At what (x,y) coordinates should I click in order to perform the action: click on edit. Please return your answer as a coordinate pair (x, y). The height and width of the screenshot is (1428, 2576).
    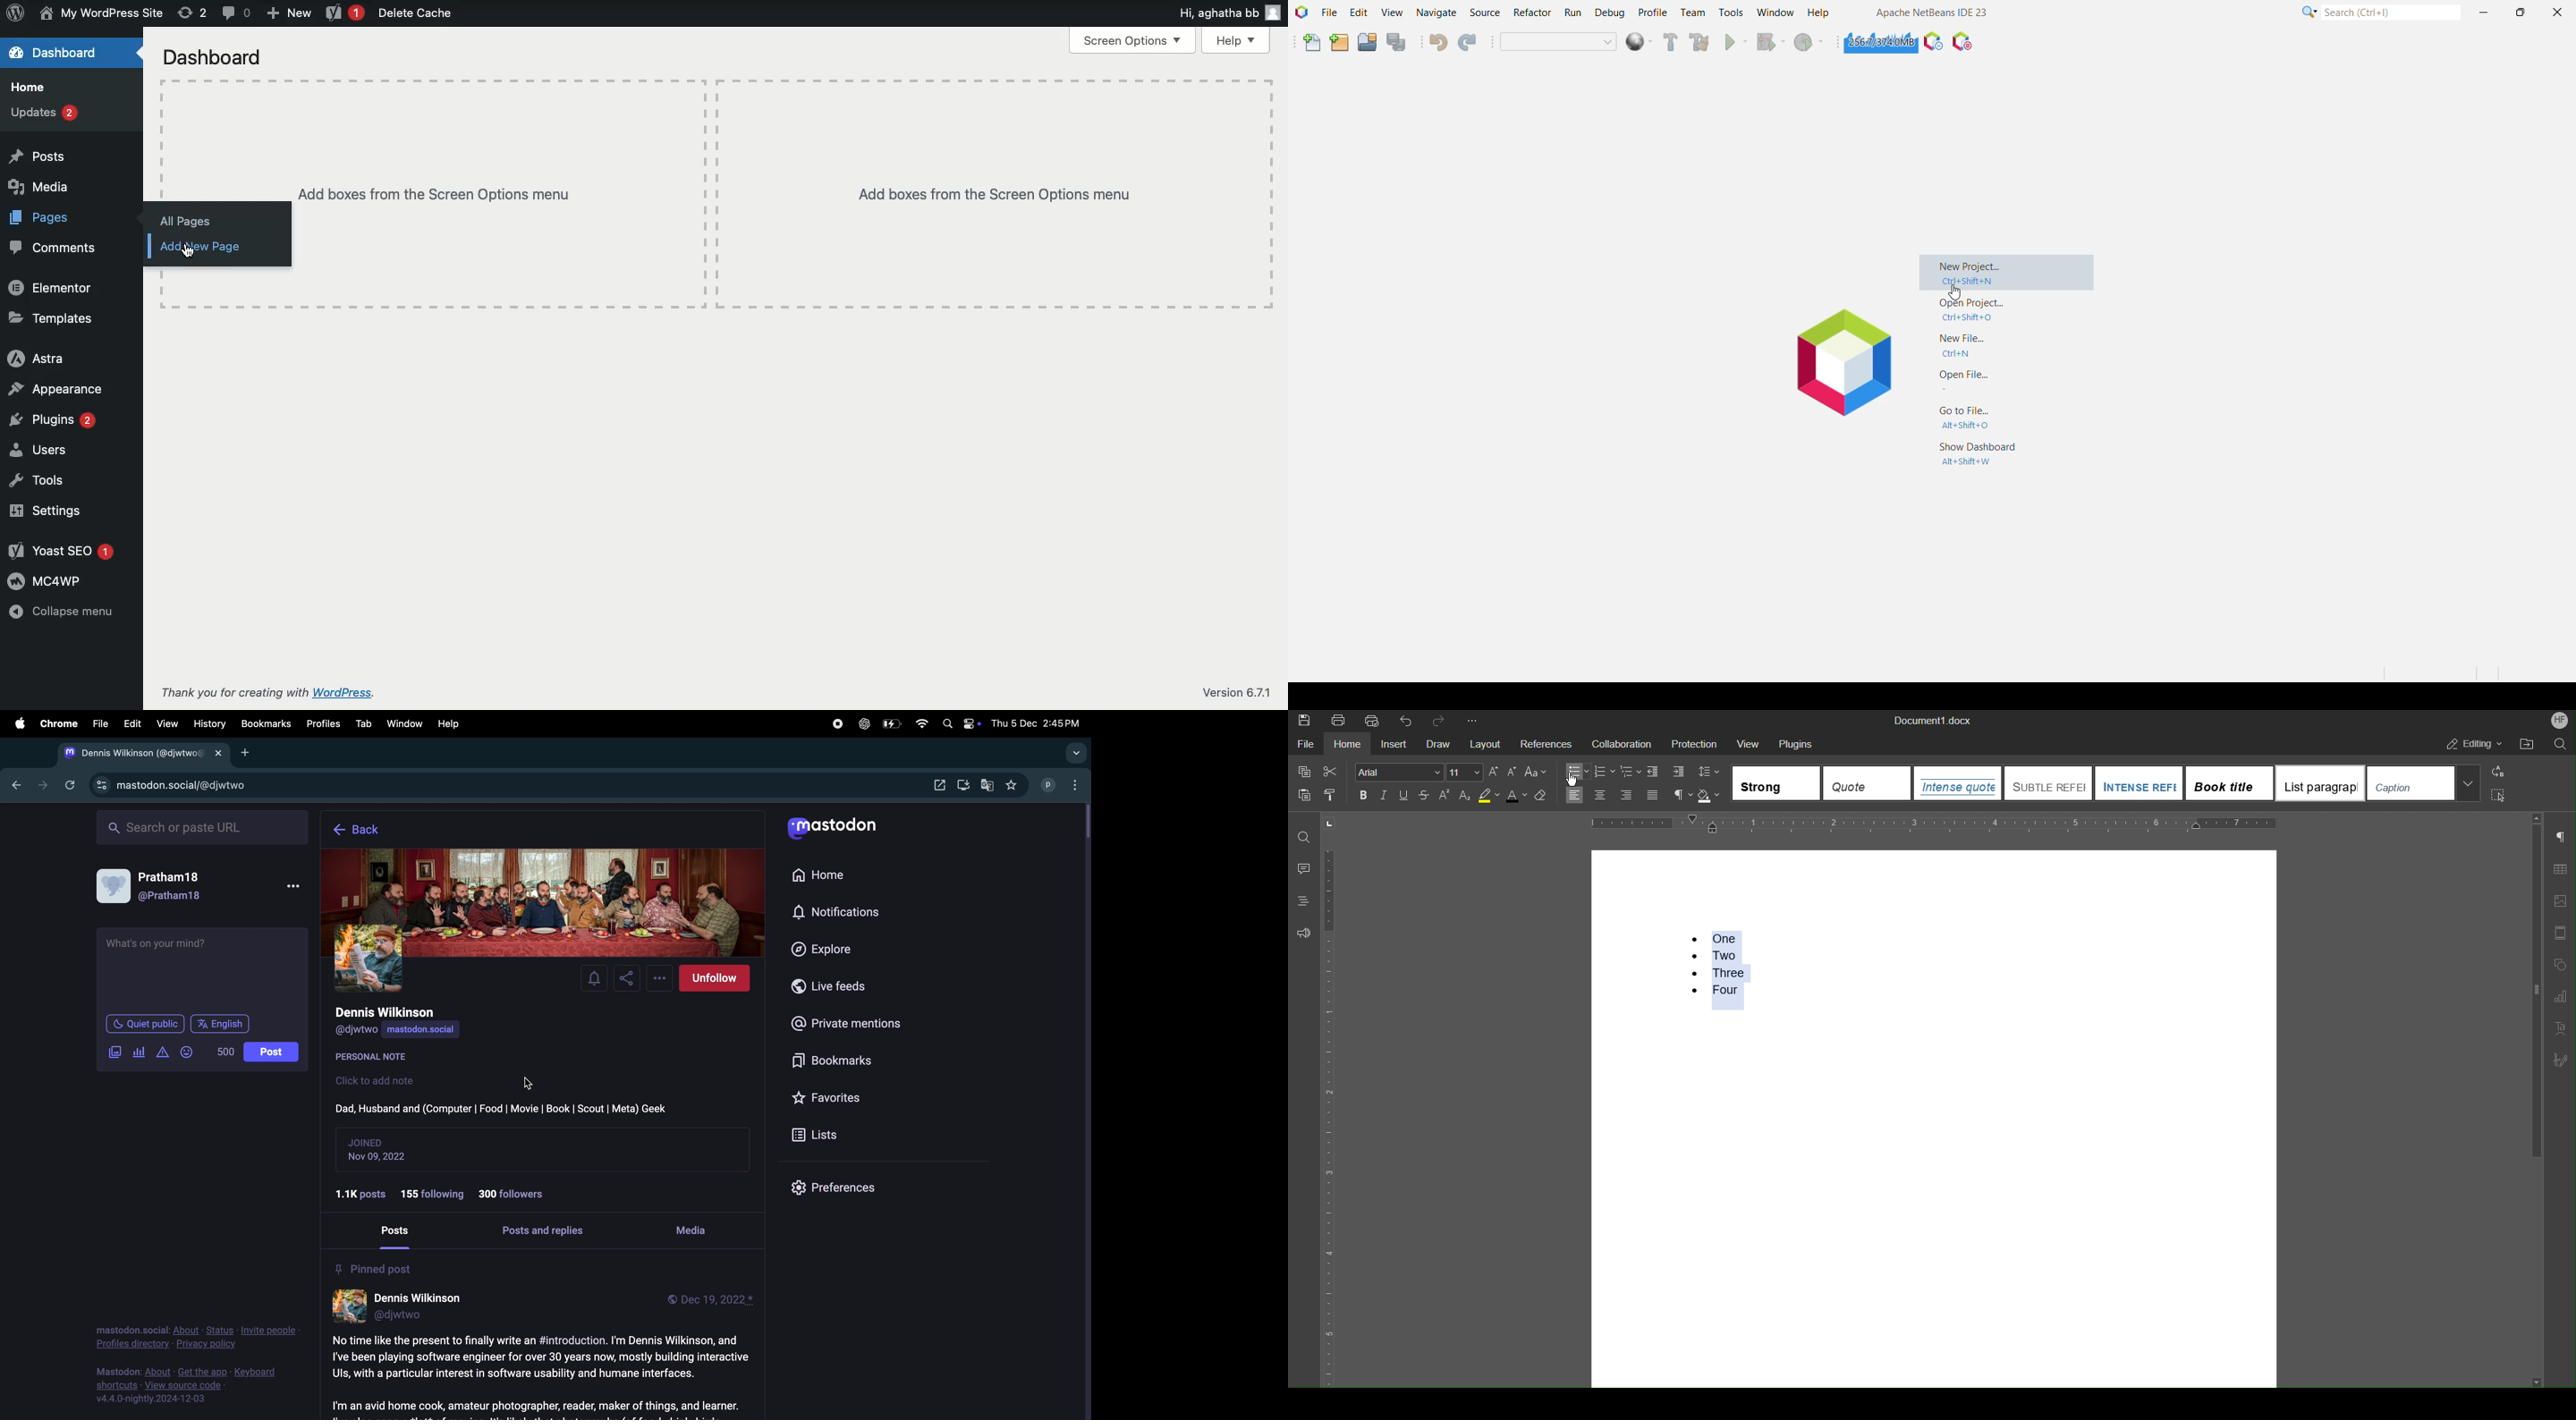
    Looking at the image, I should click on (133, 725).